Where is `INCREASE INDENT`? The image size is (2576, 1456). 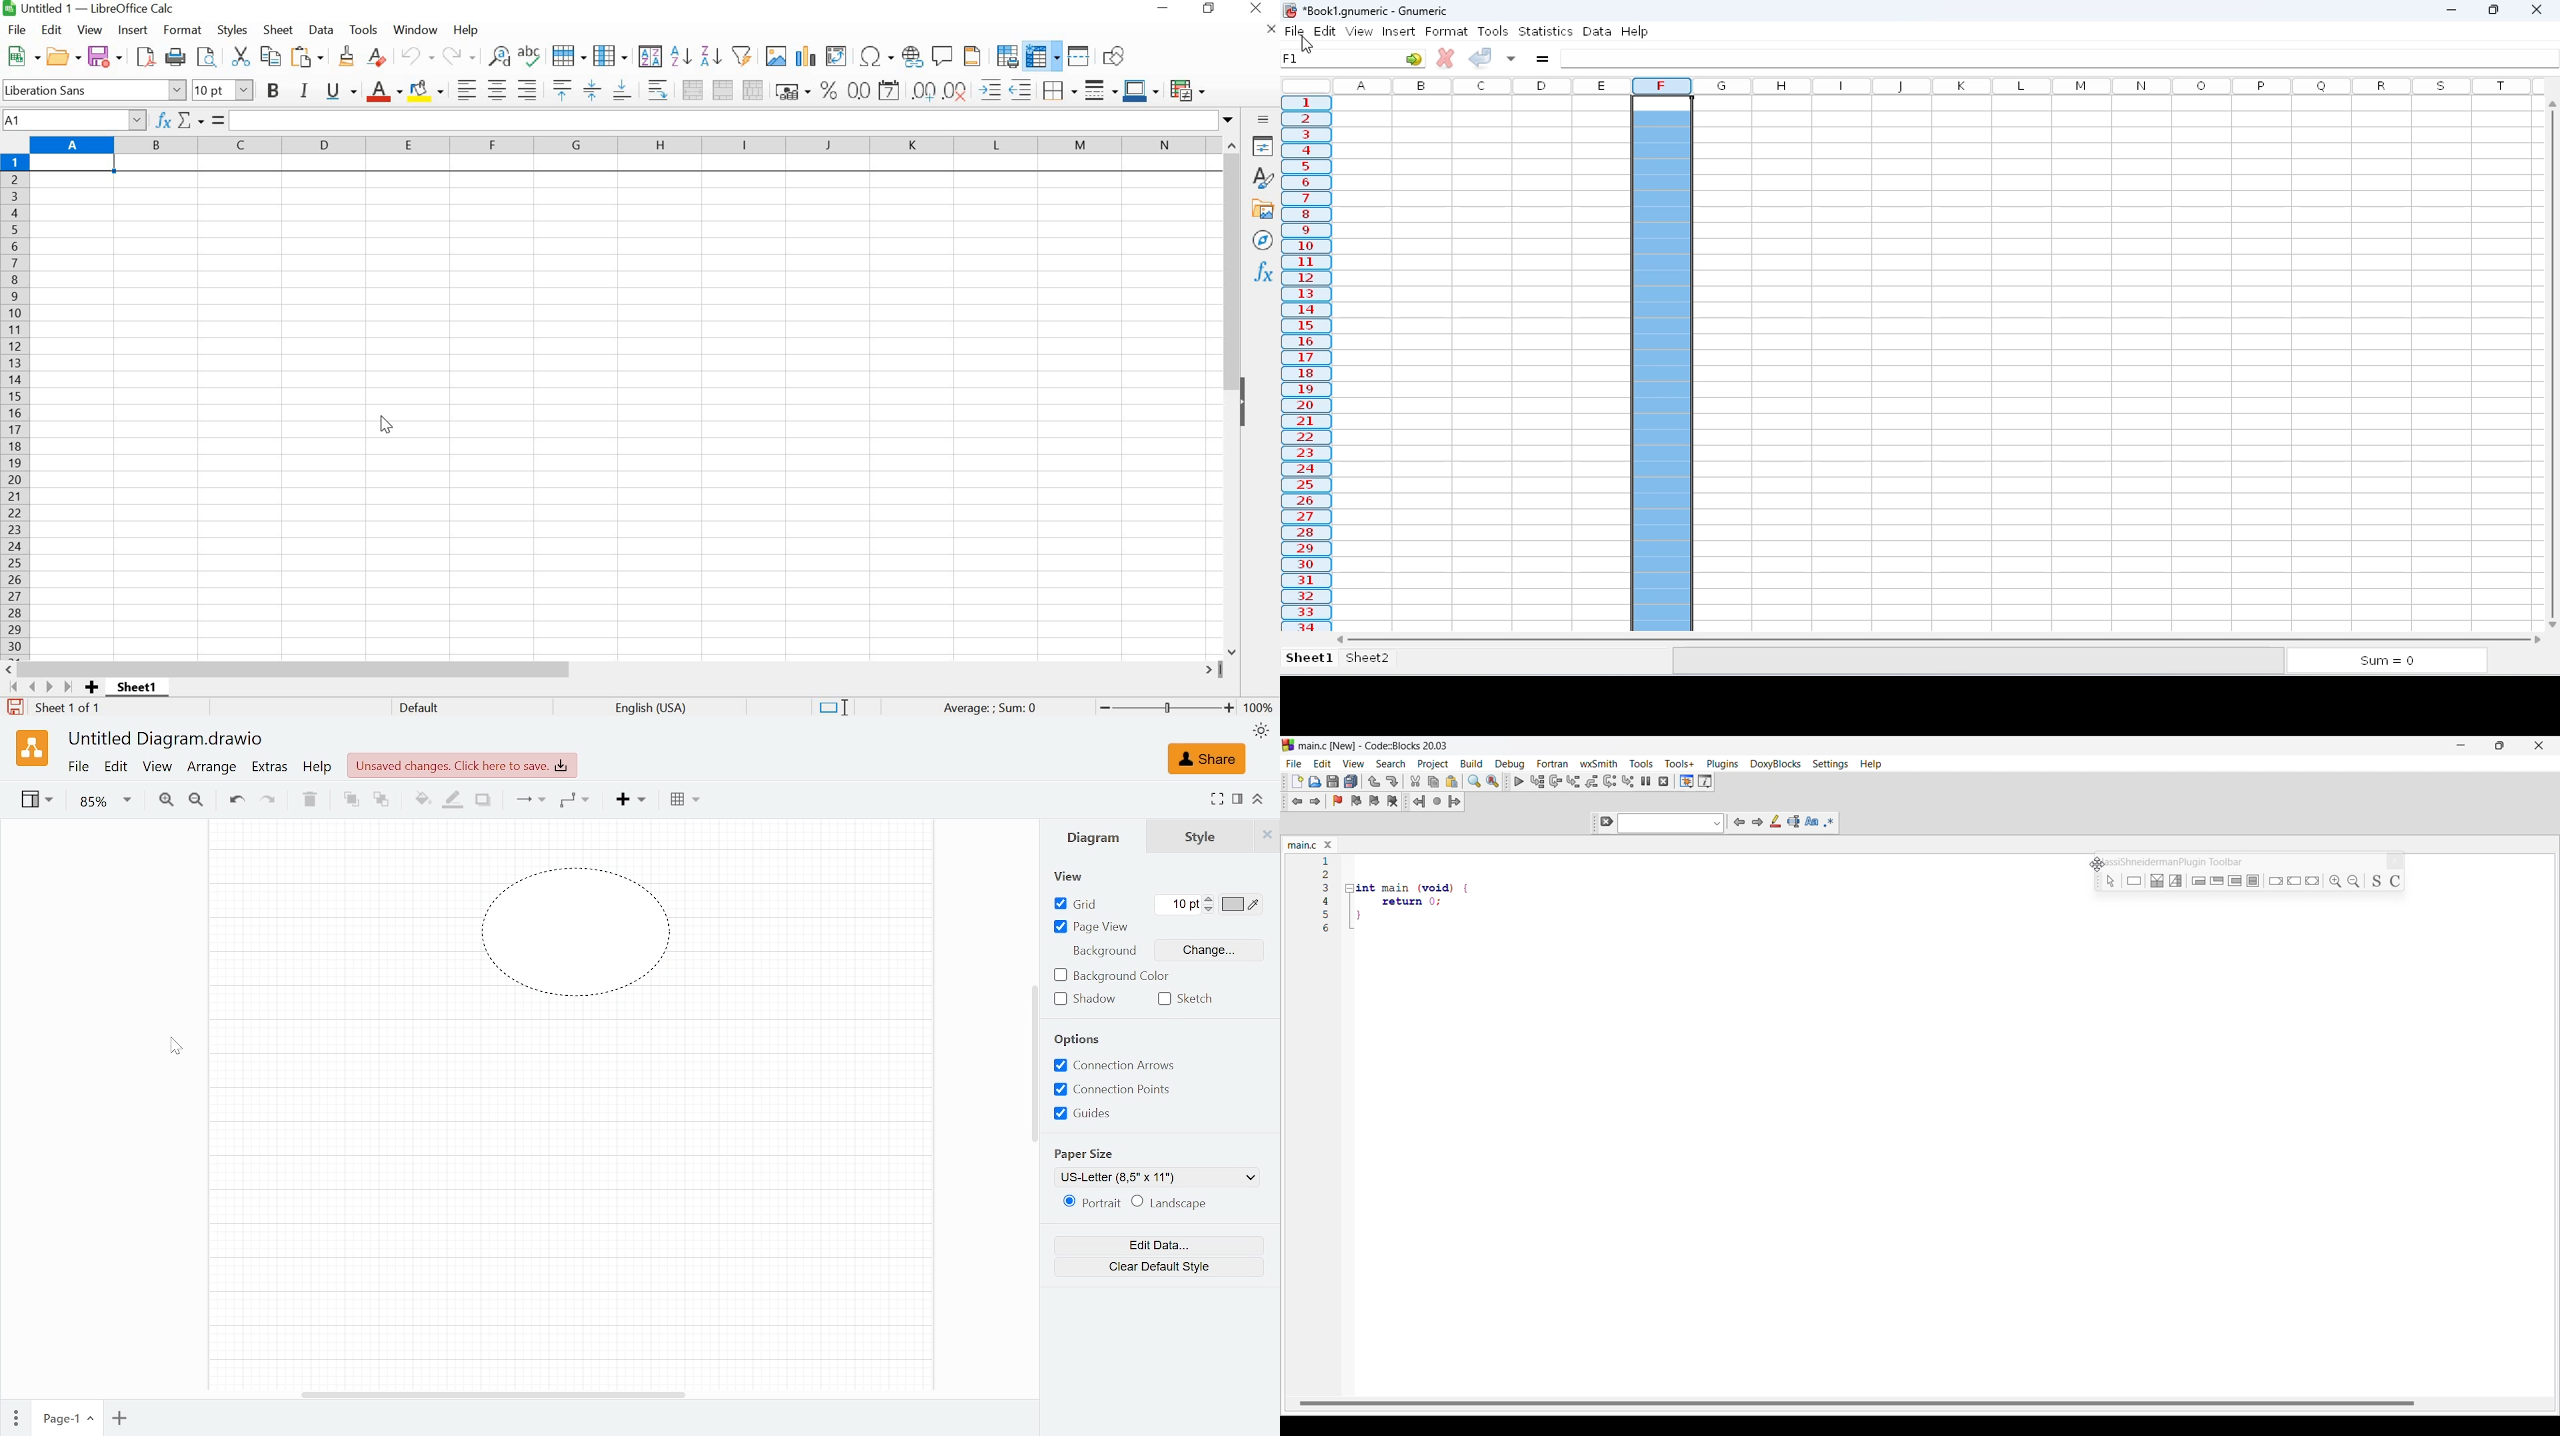 INCREASE INDENT is located at coordinates (1008, 87).